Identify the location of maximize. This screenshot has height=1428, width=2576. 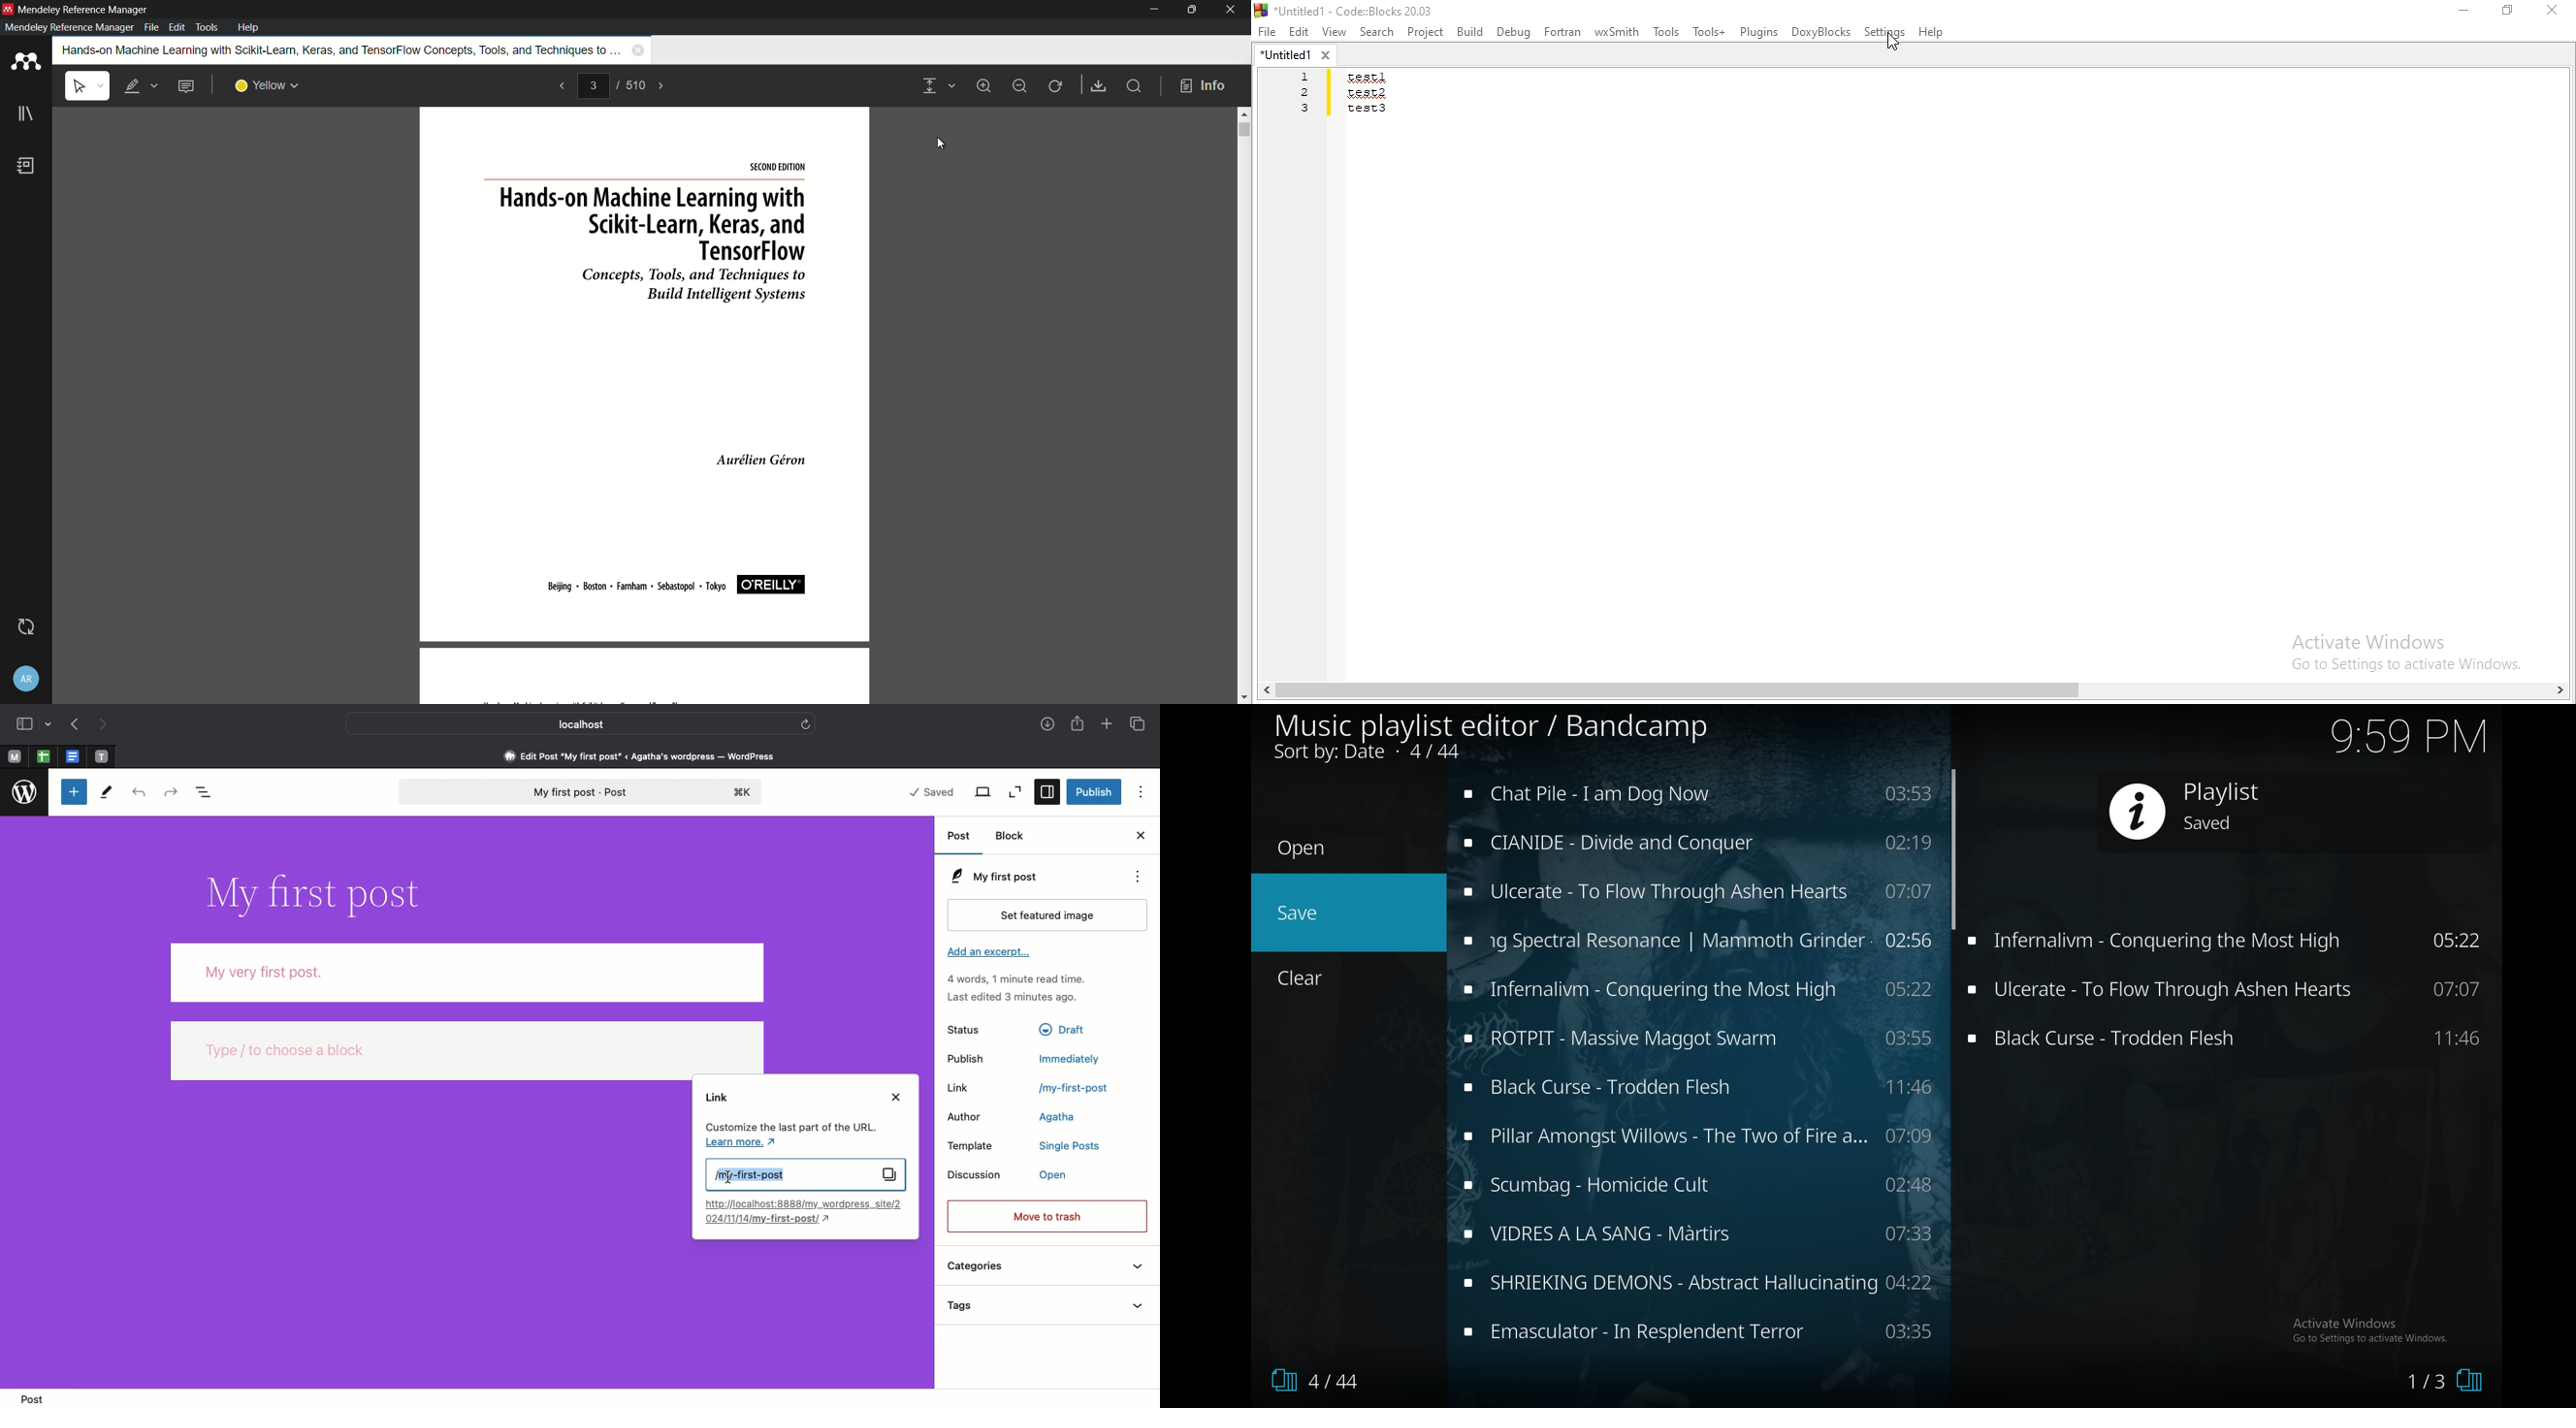
(1192, 10).